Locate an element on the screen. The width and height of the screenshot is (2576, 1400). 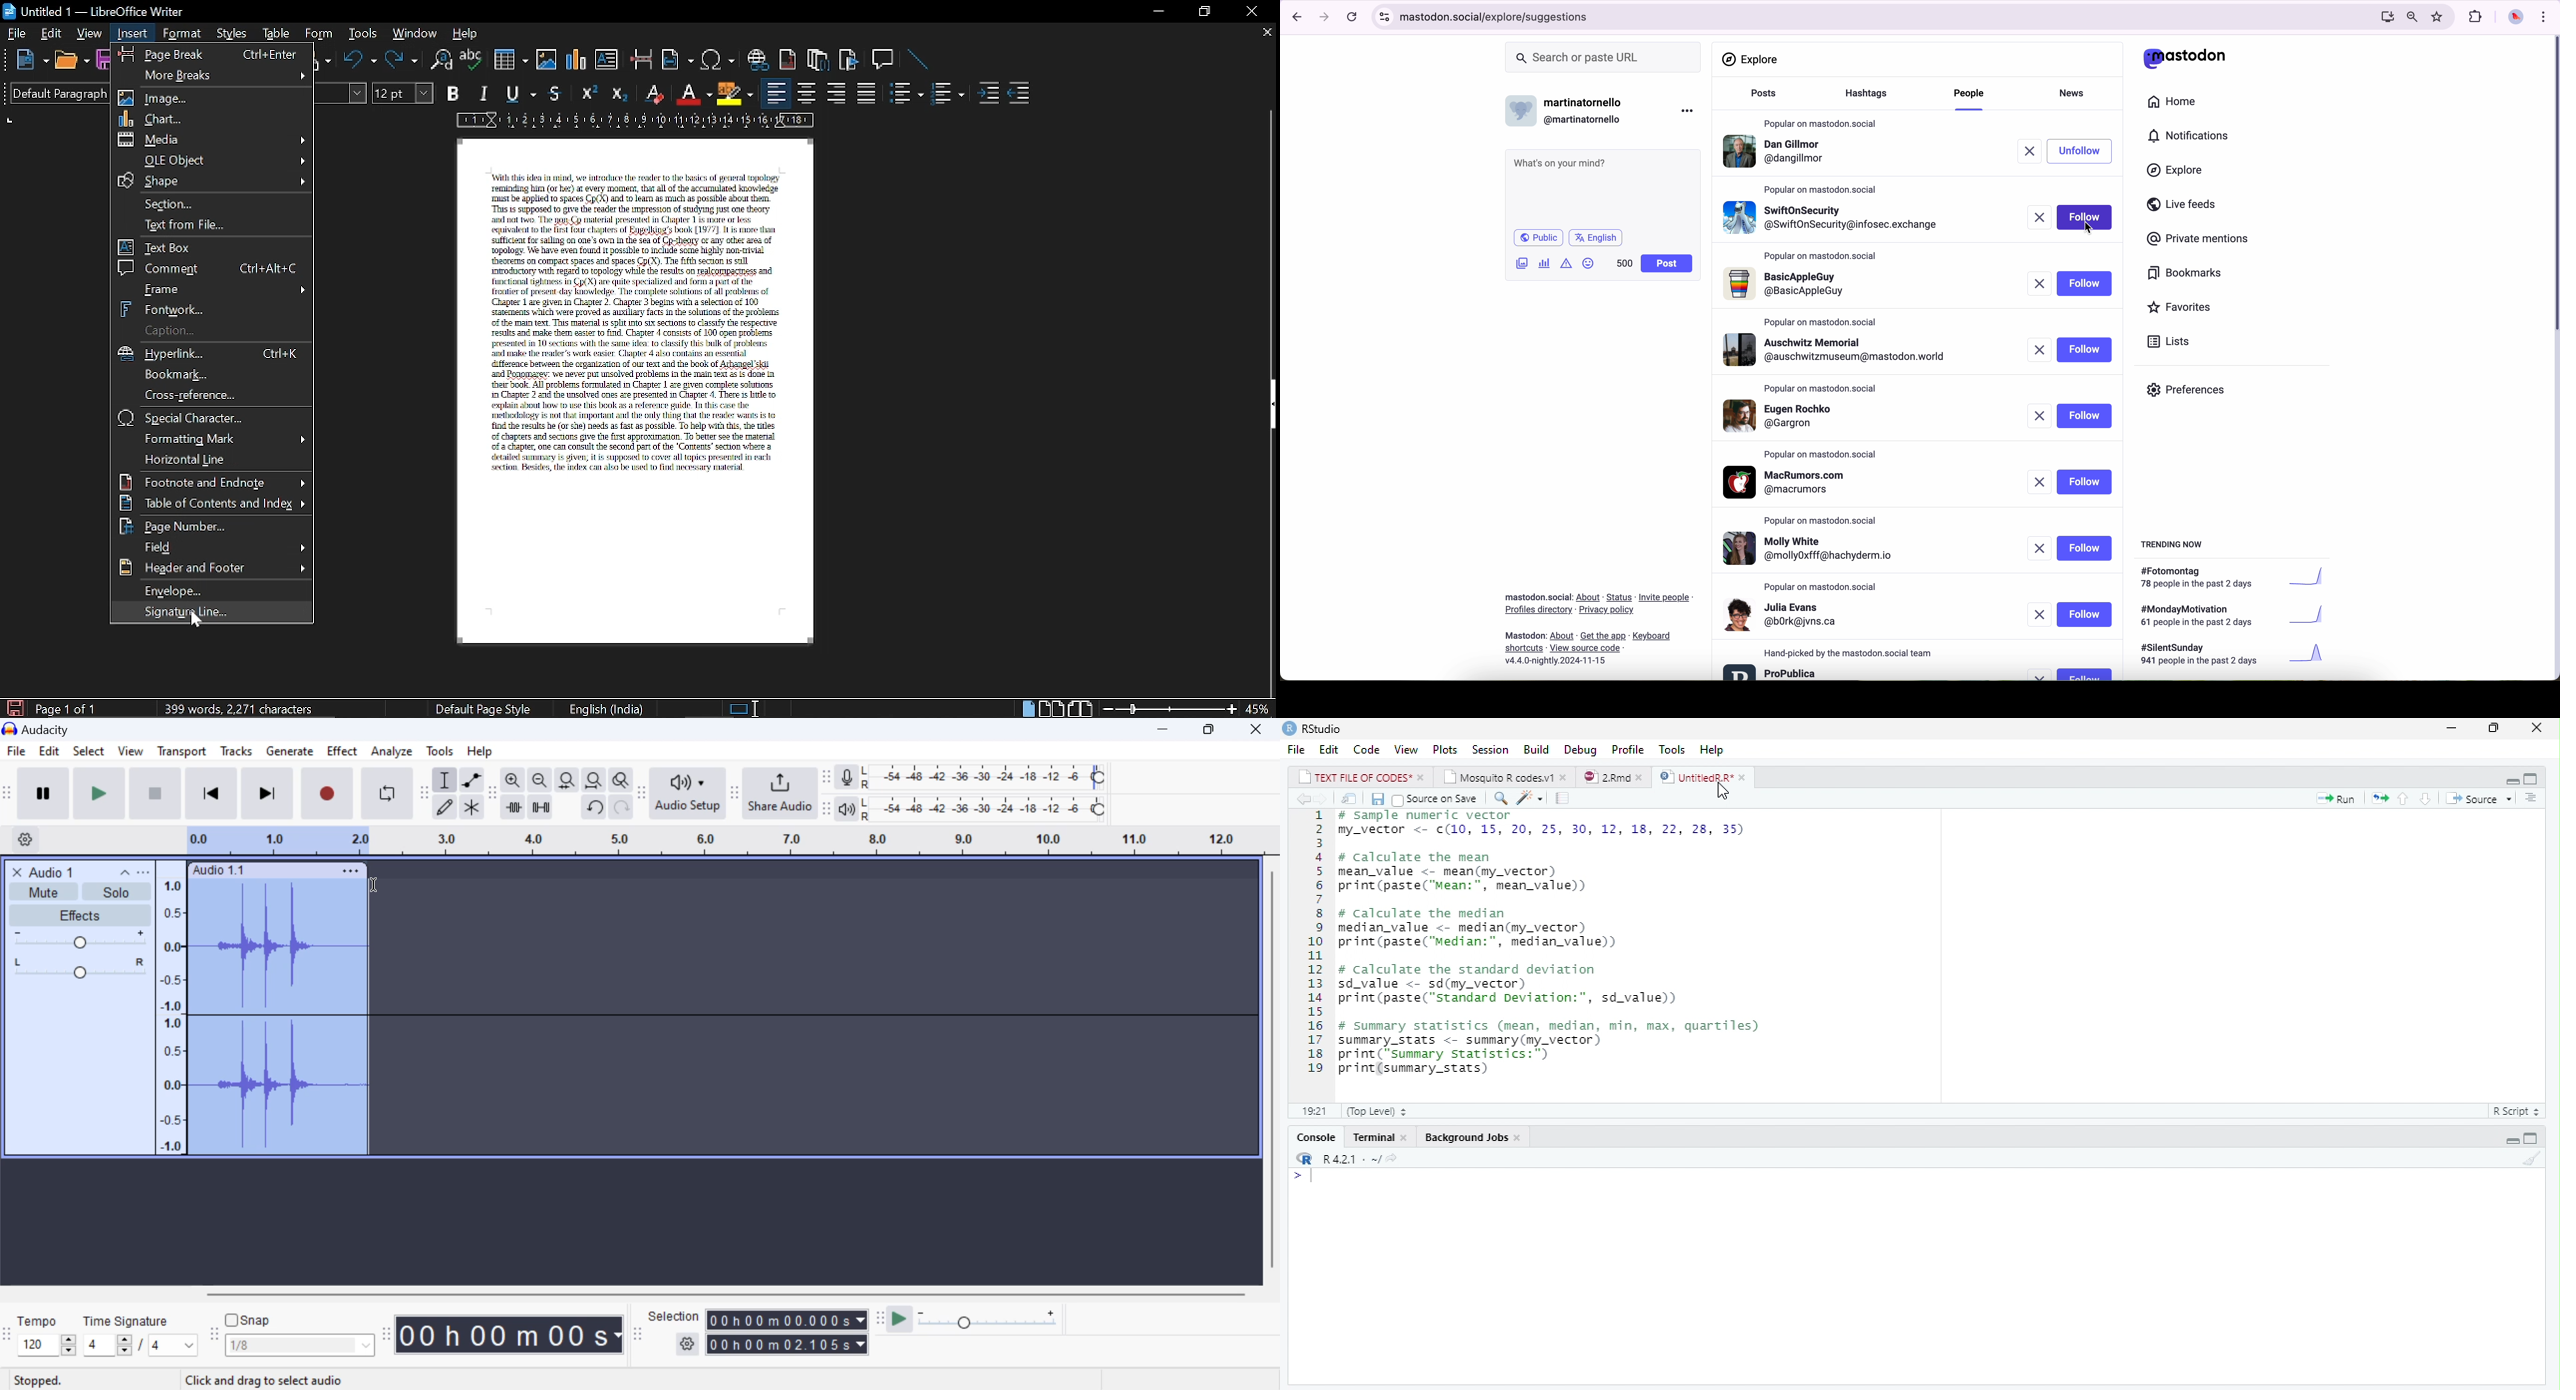
Clip Settings is located at coordinates (351, 871).